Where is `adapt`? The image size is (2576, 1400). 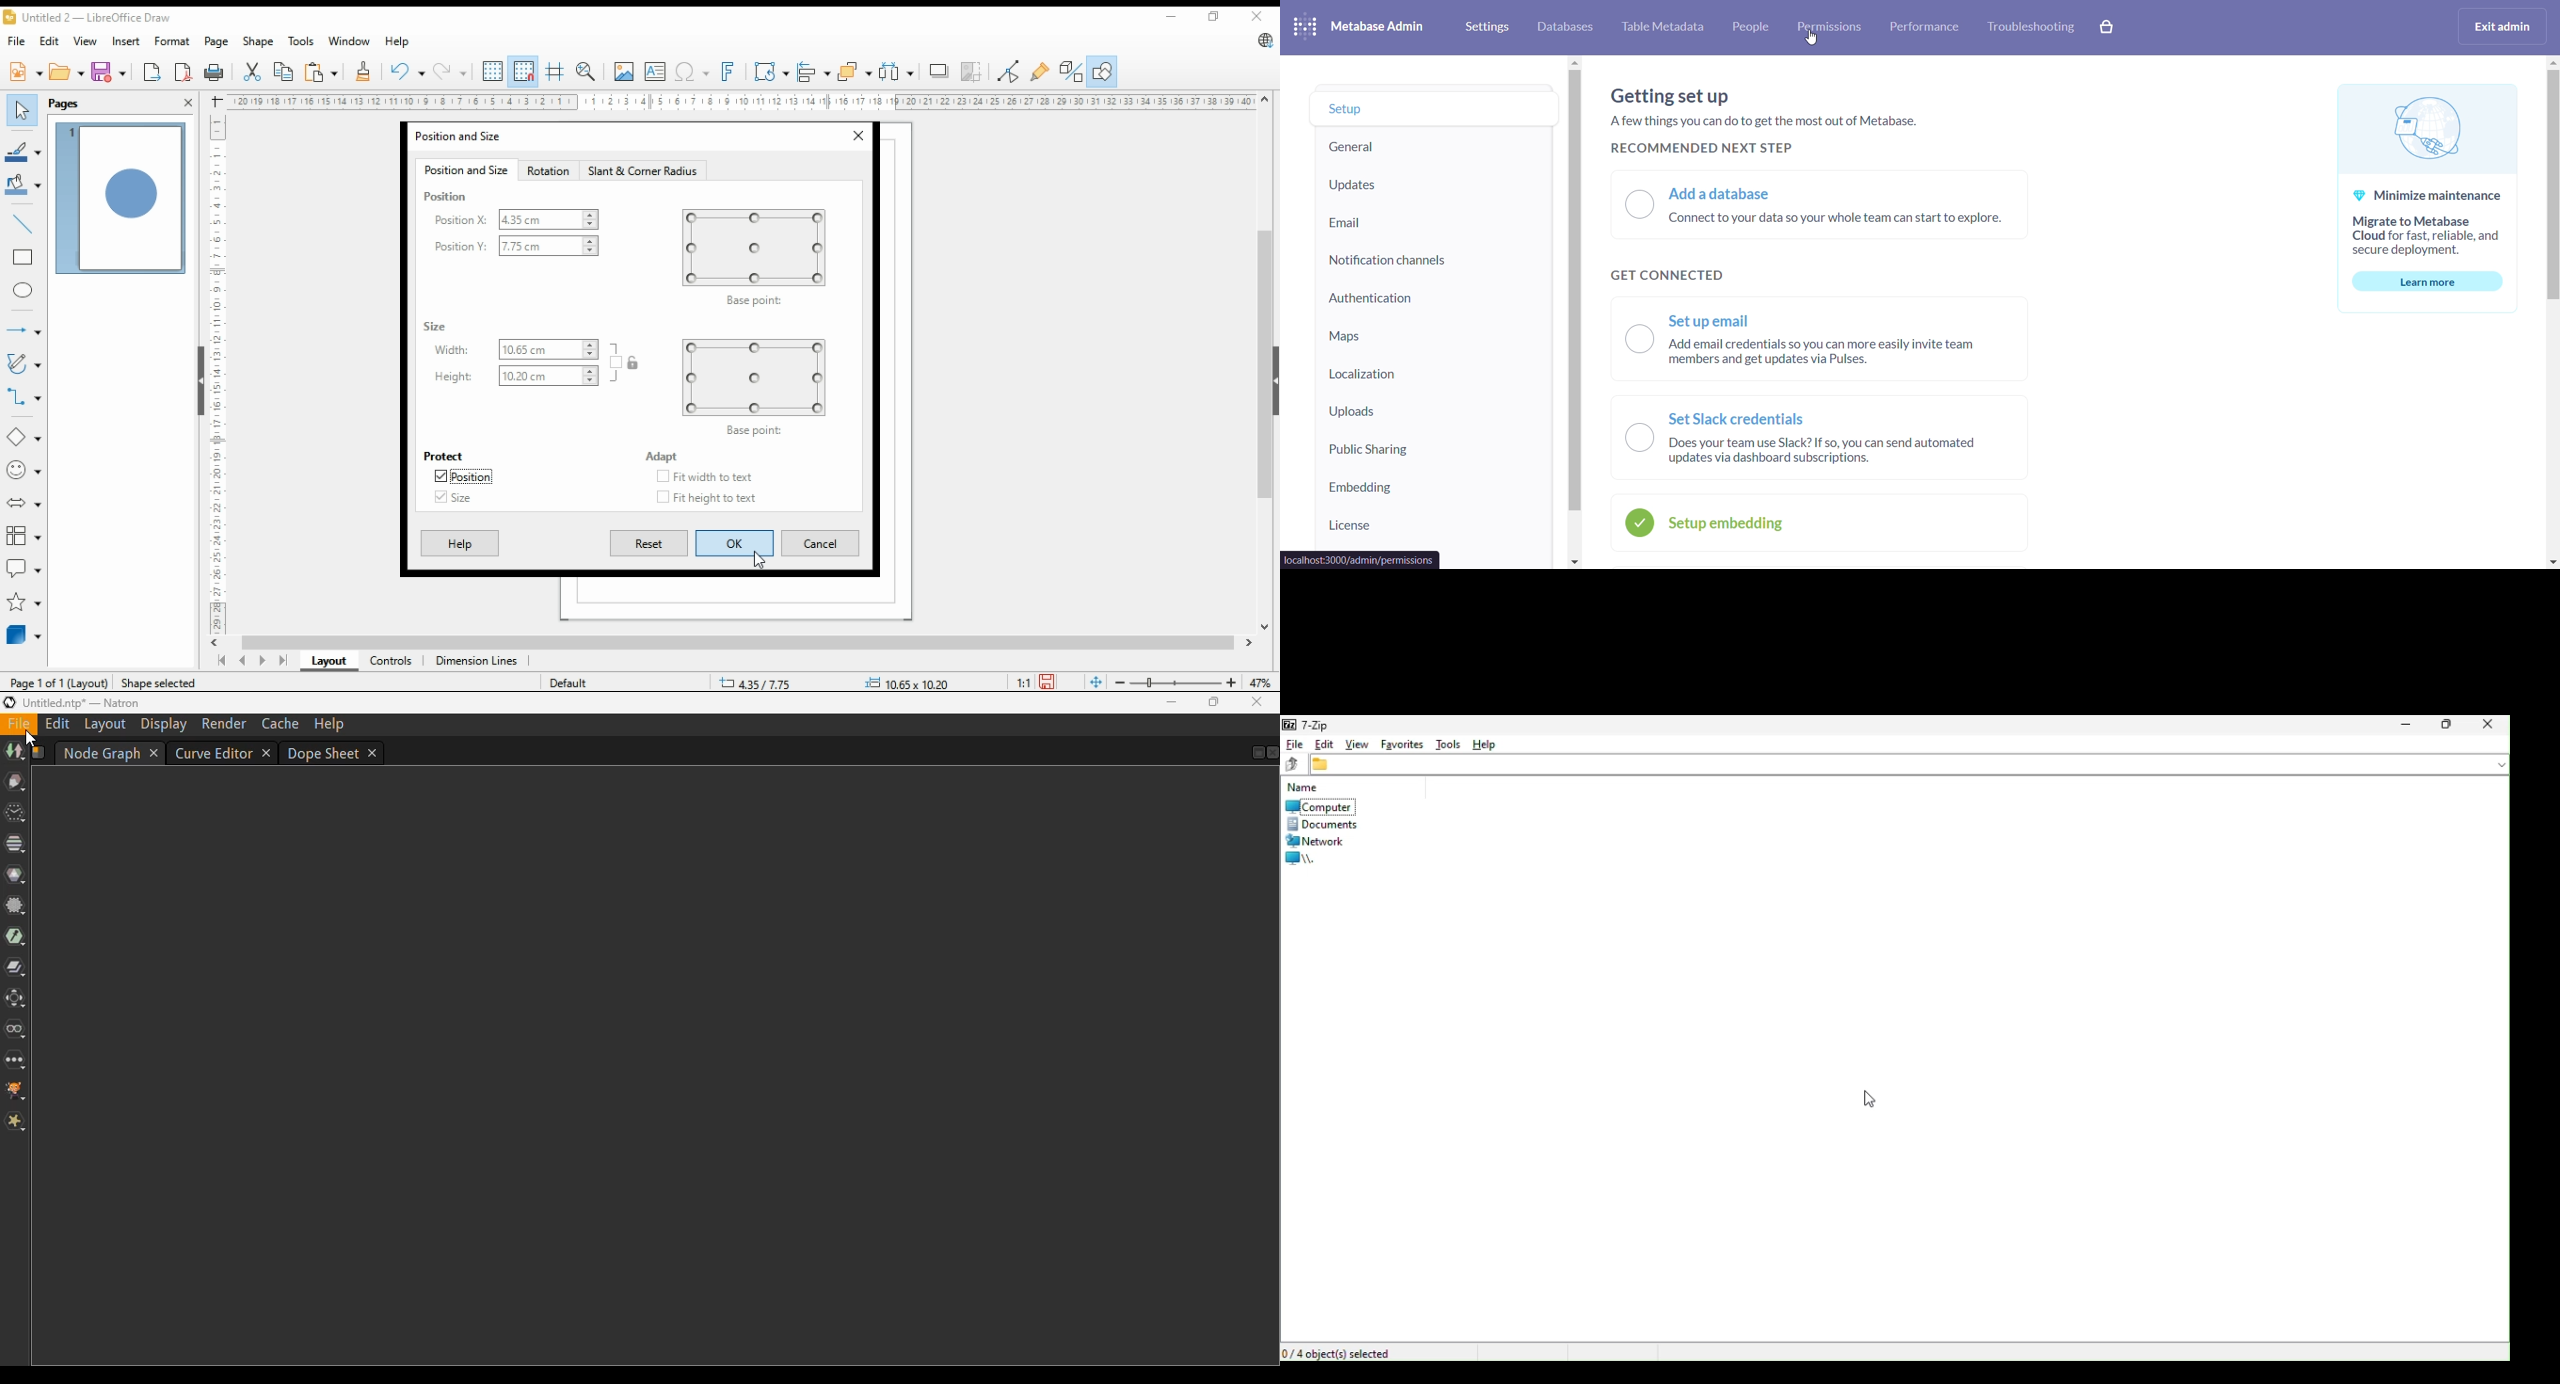 adapt is located at coordinates (660, 457).